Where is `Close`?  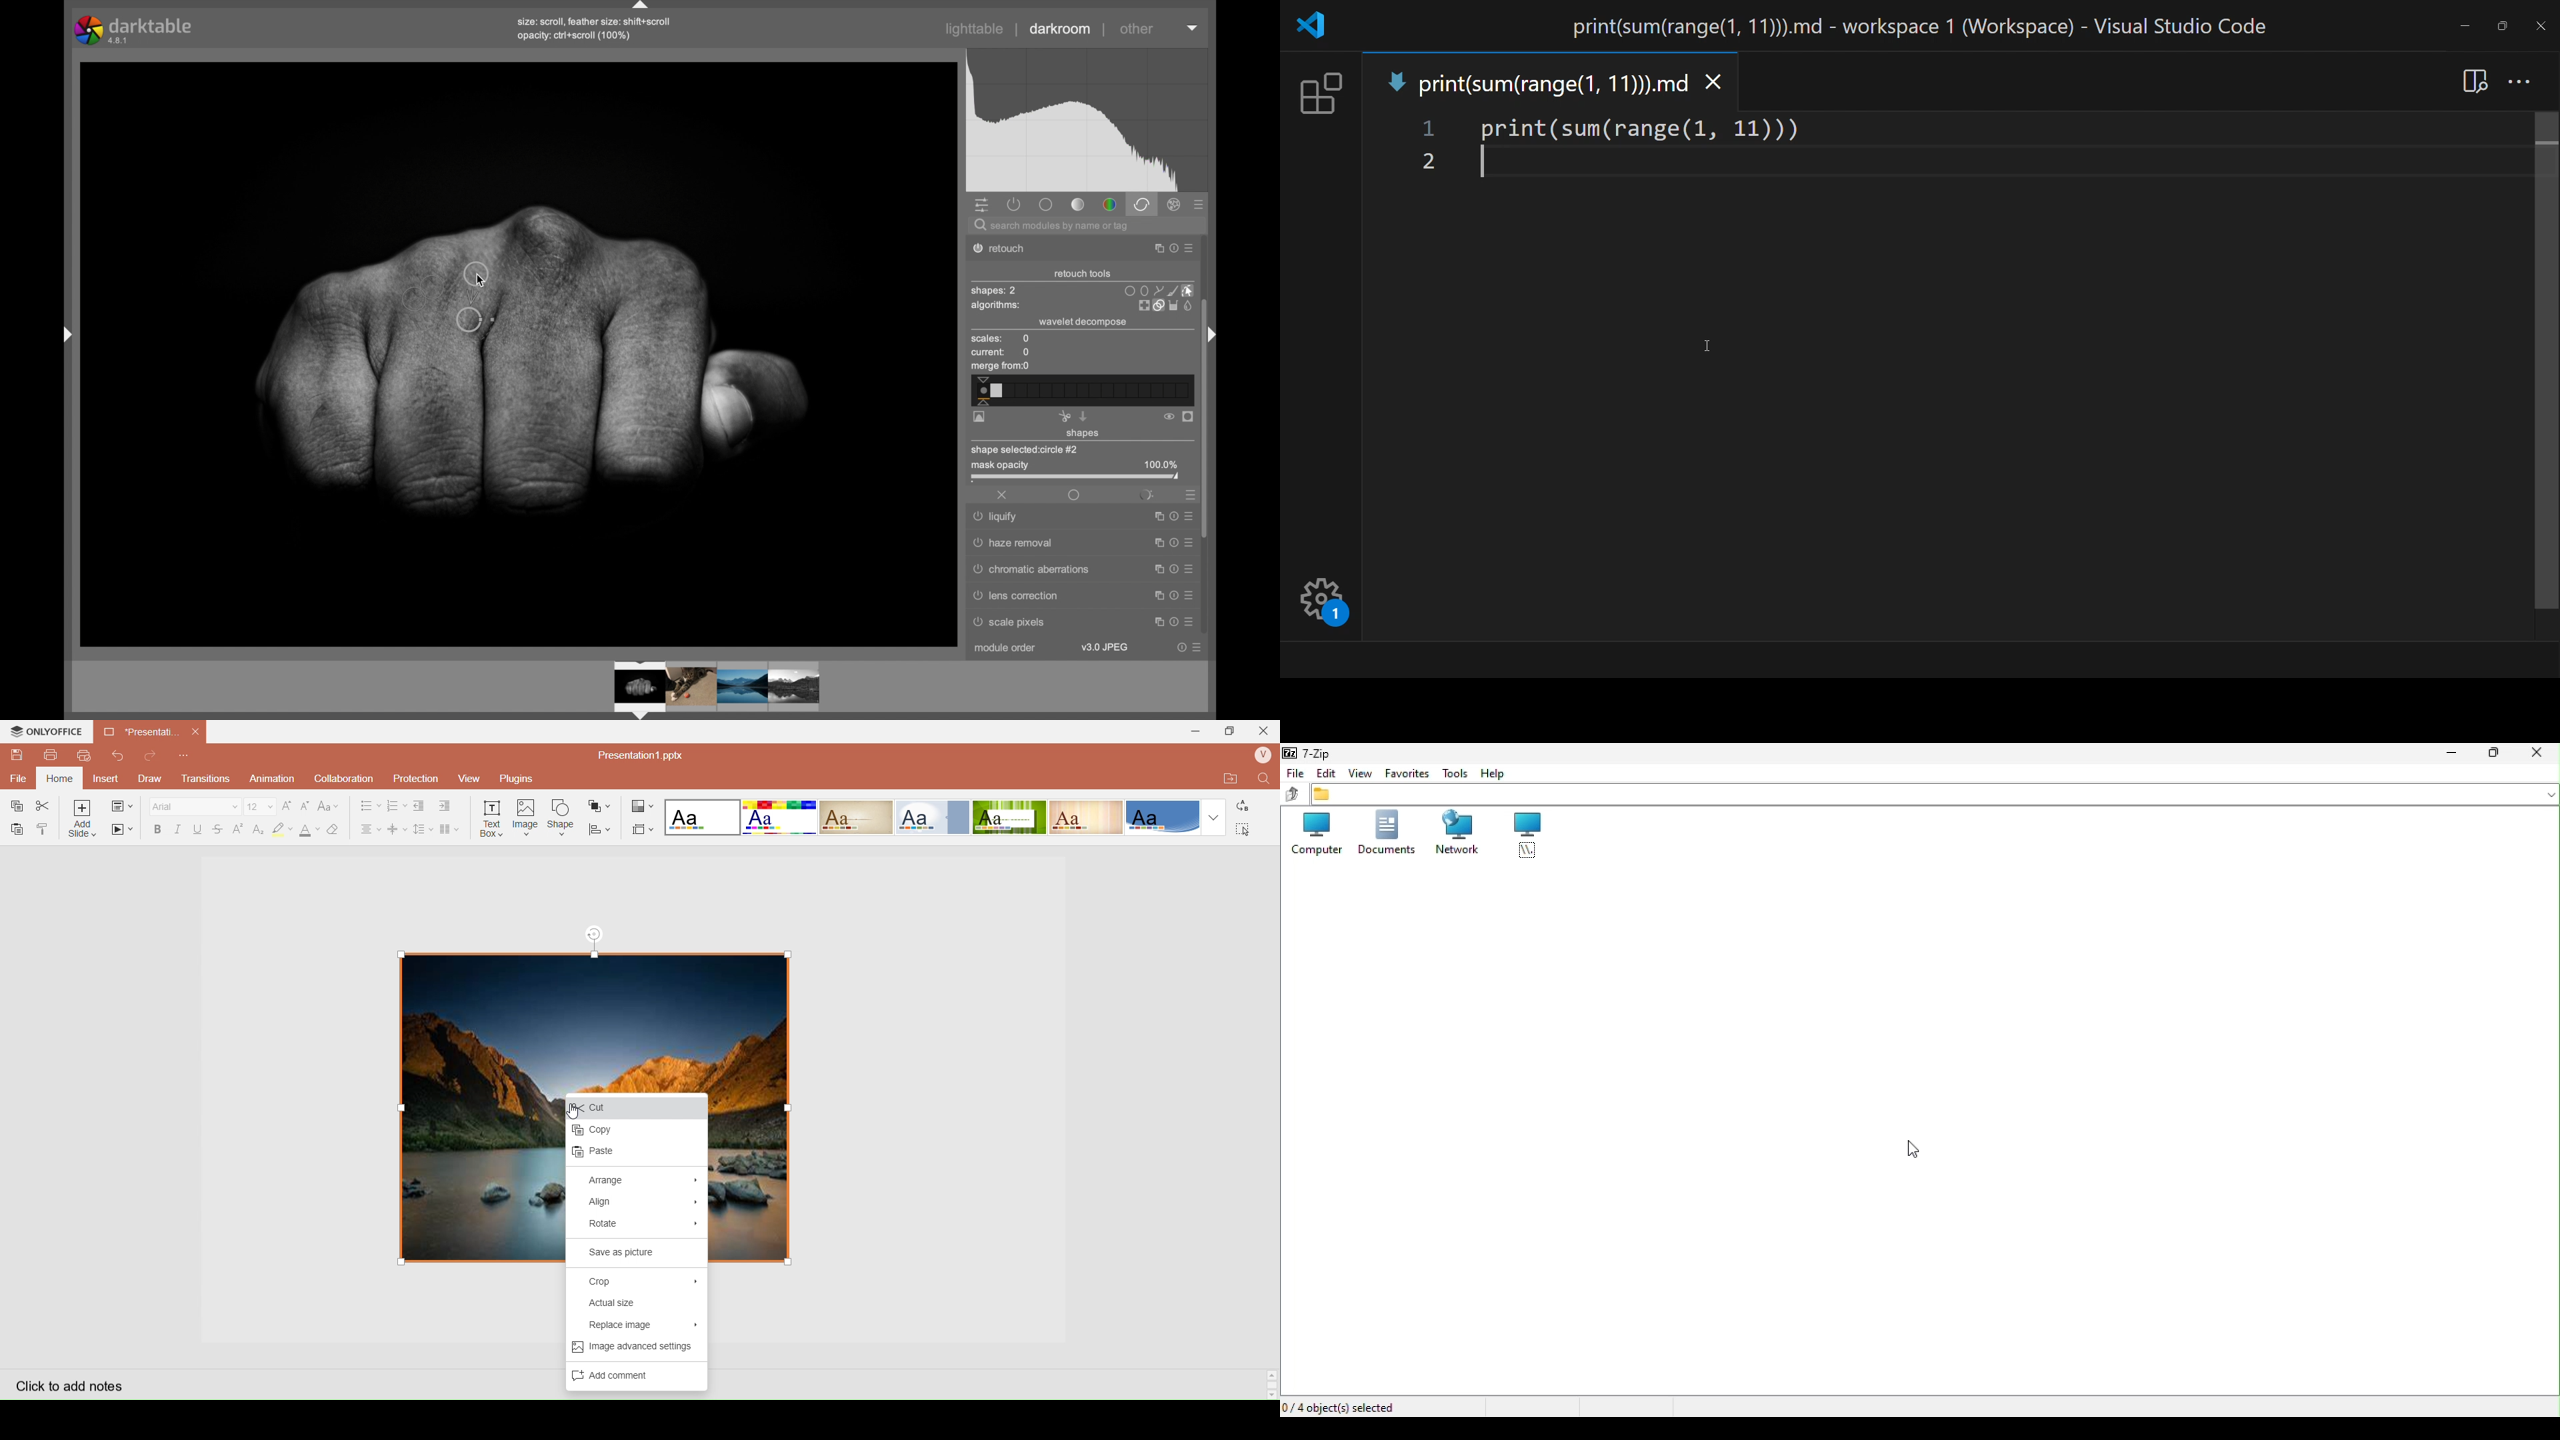 Close is located at coordinates (1265, 731).